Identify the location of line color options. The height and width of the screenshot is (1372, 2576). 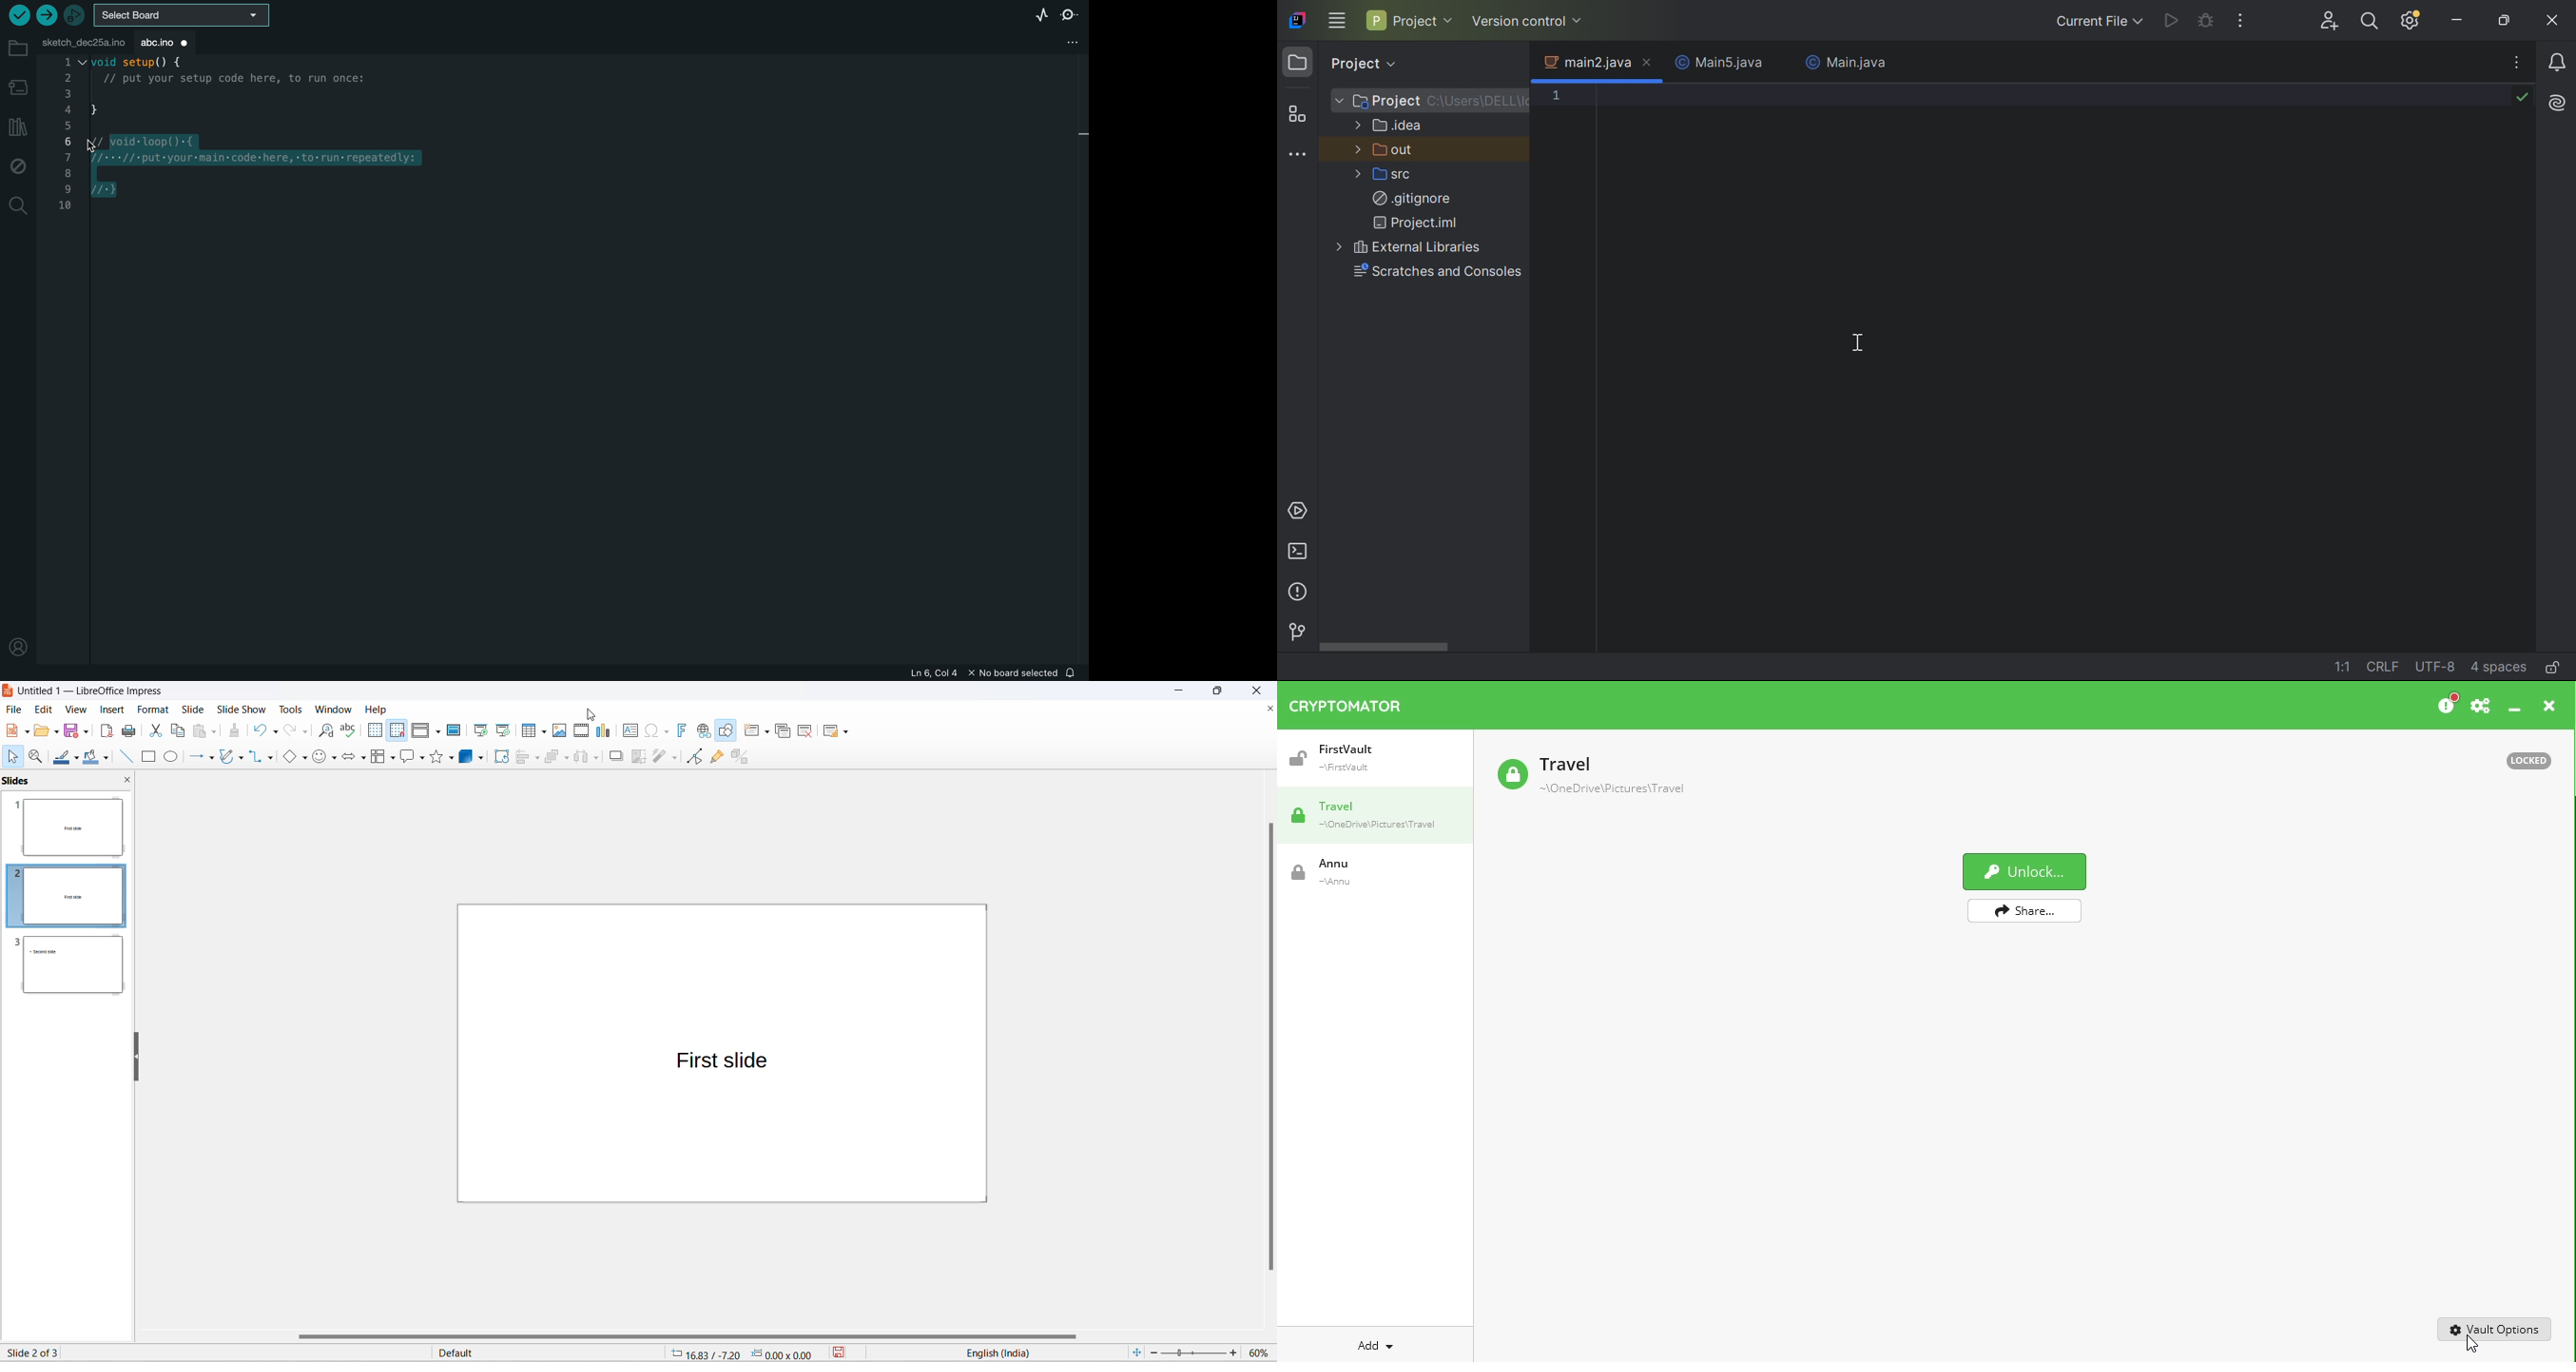
(75, 756).